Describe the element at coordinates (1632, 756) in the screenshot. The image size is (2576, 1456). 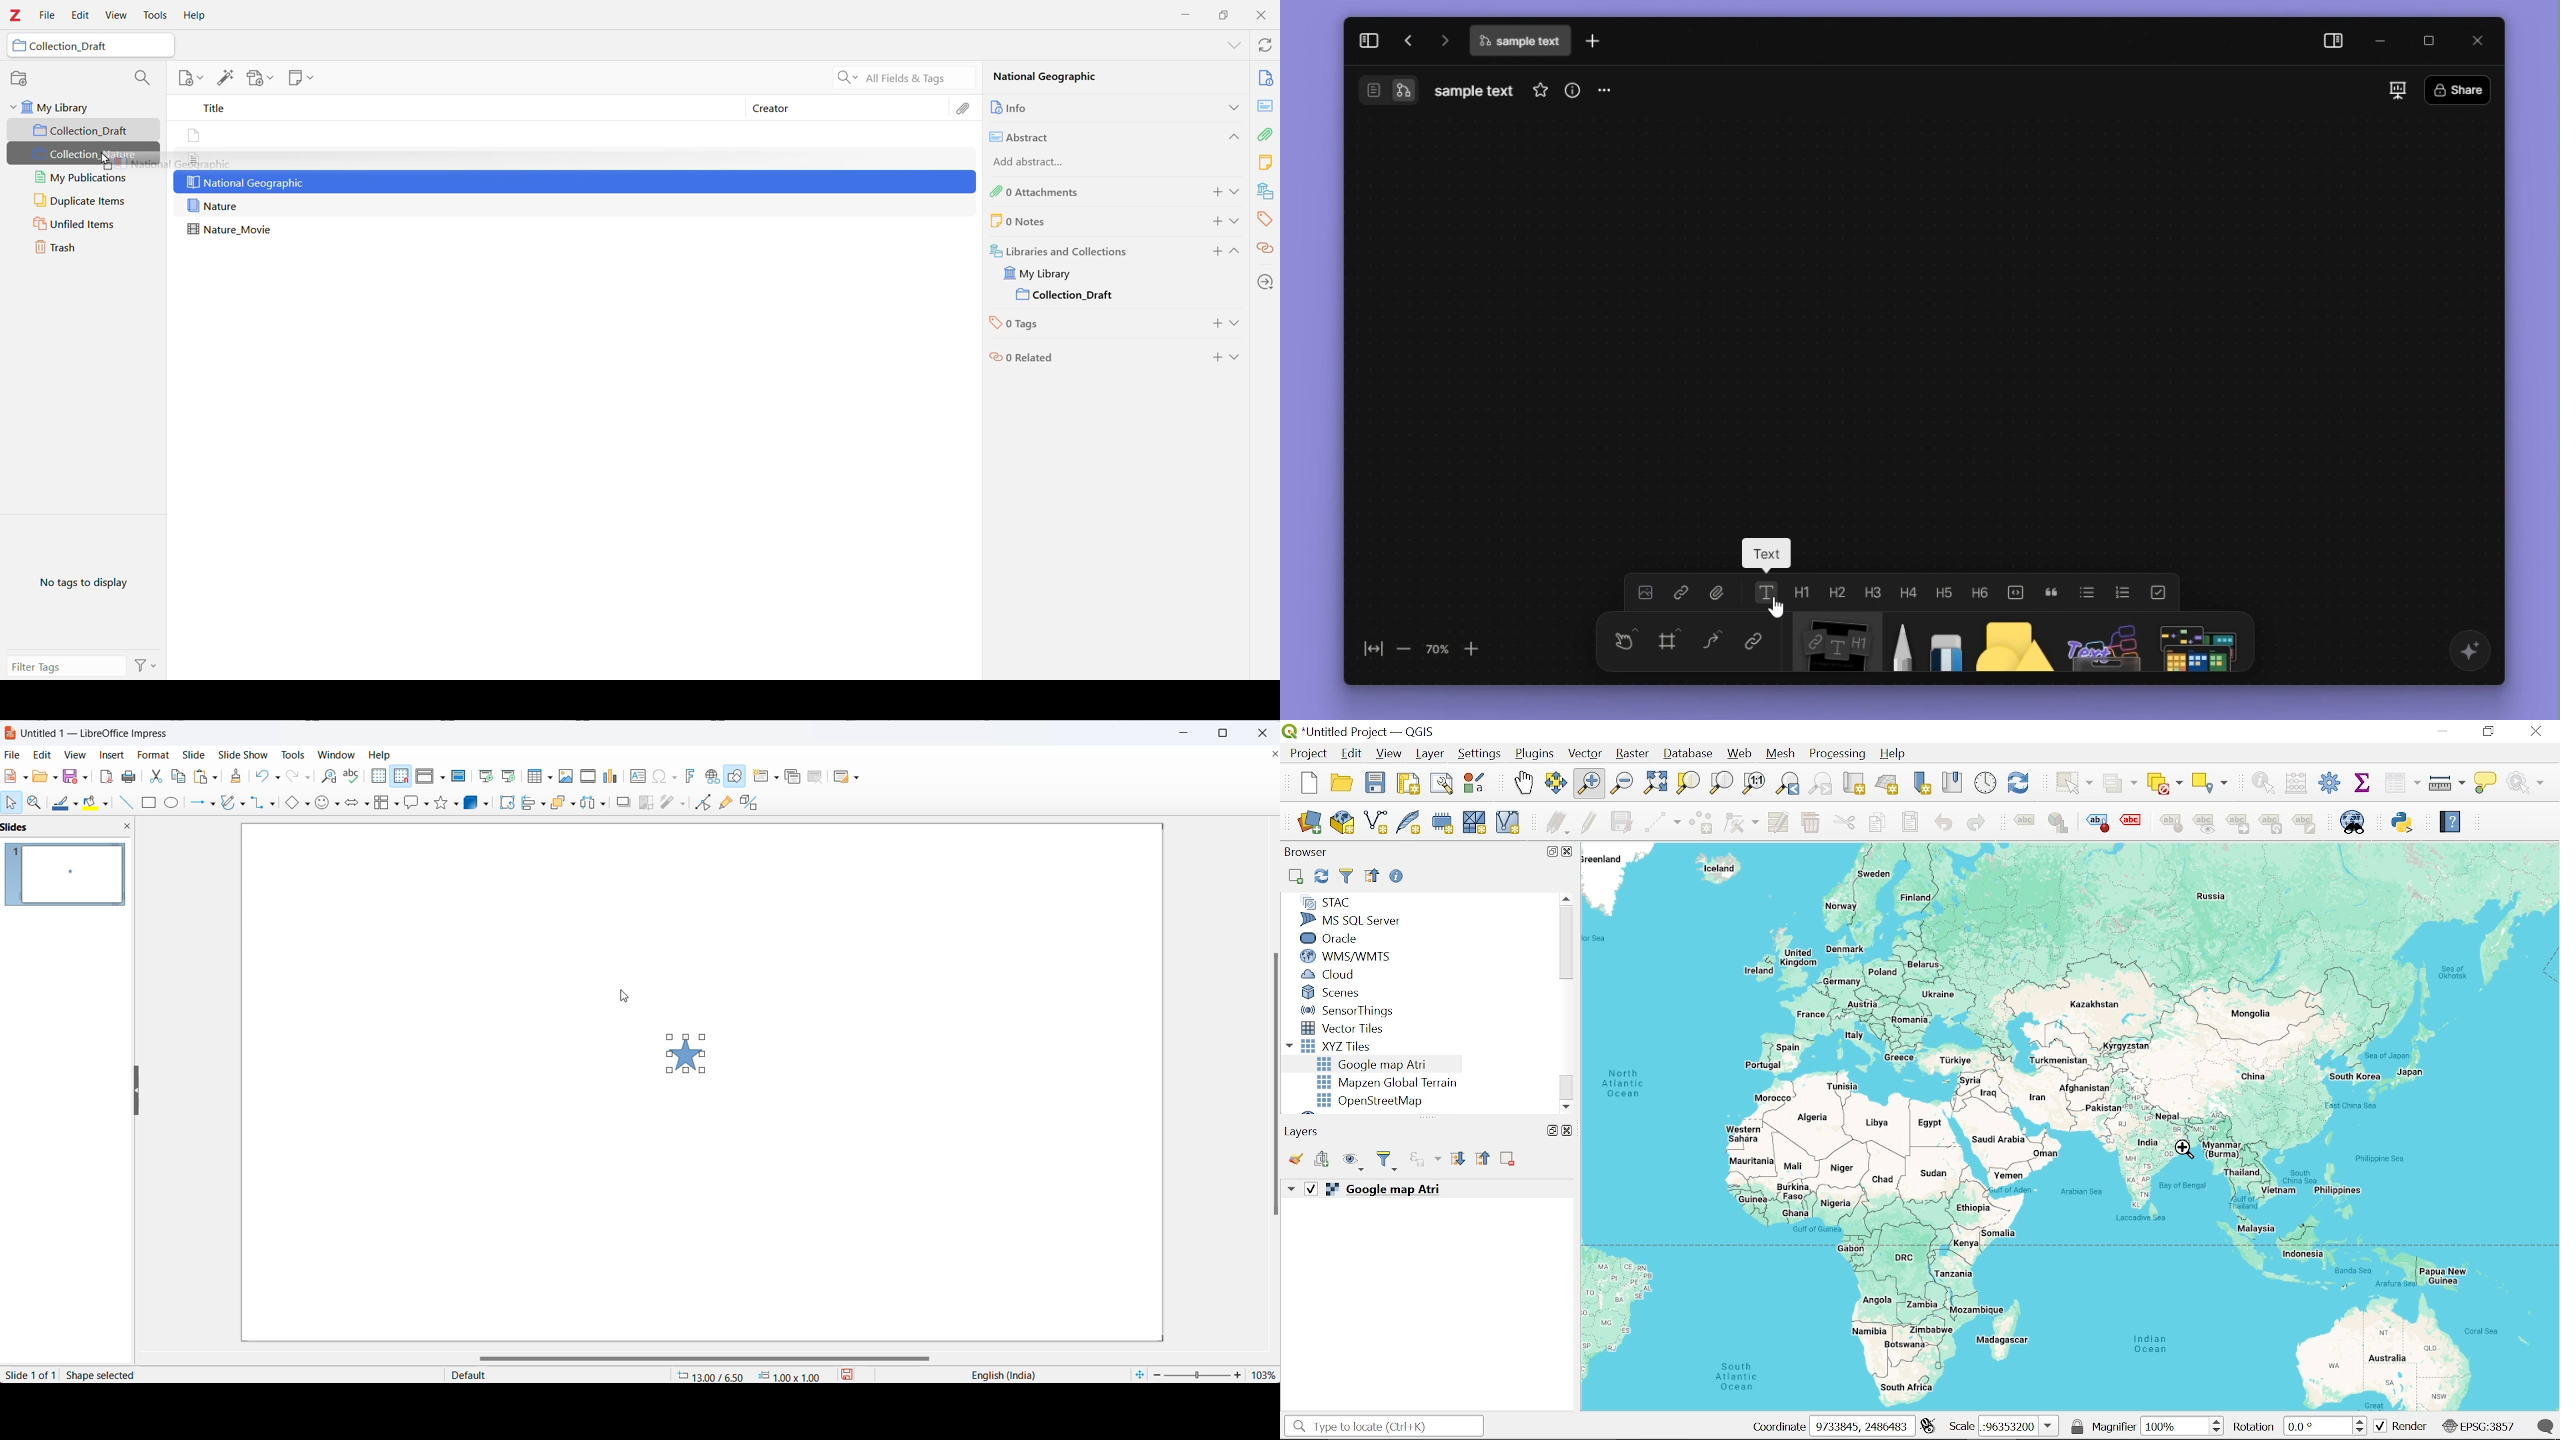
I see `Raster` at that location.